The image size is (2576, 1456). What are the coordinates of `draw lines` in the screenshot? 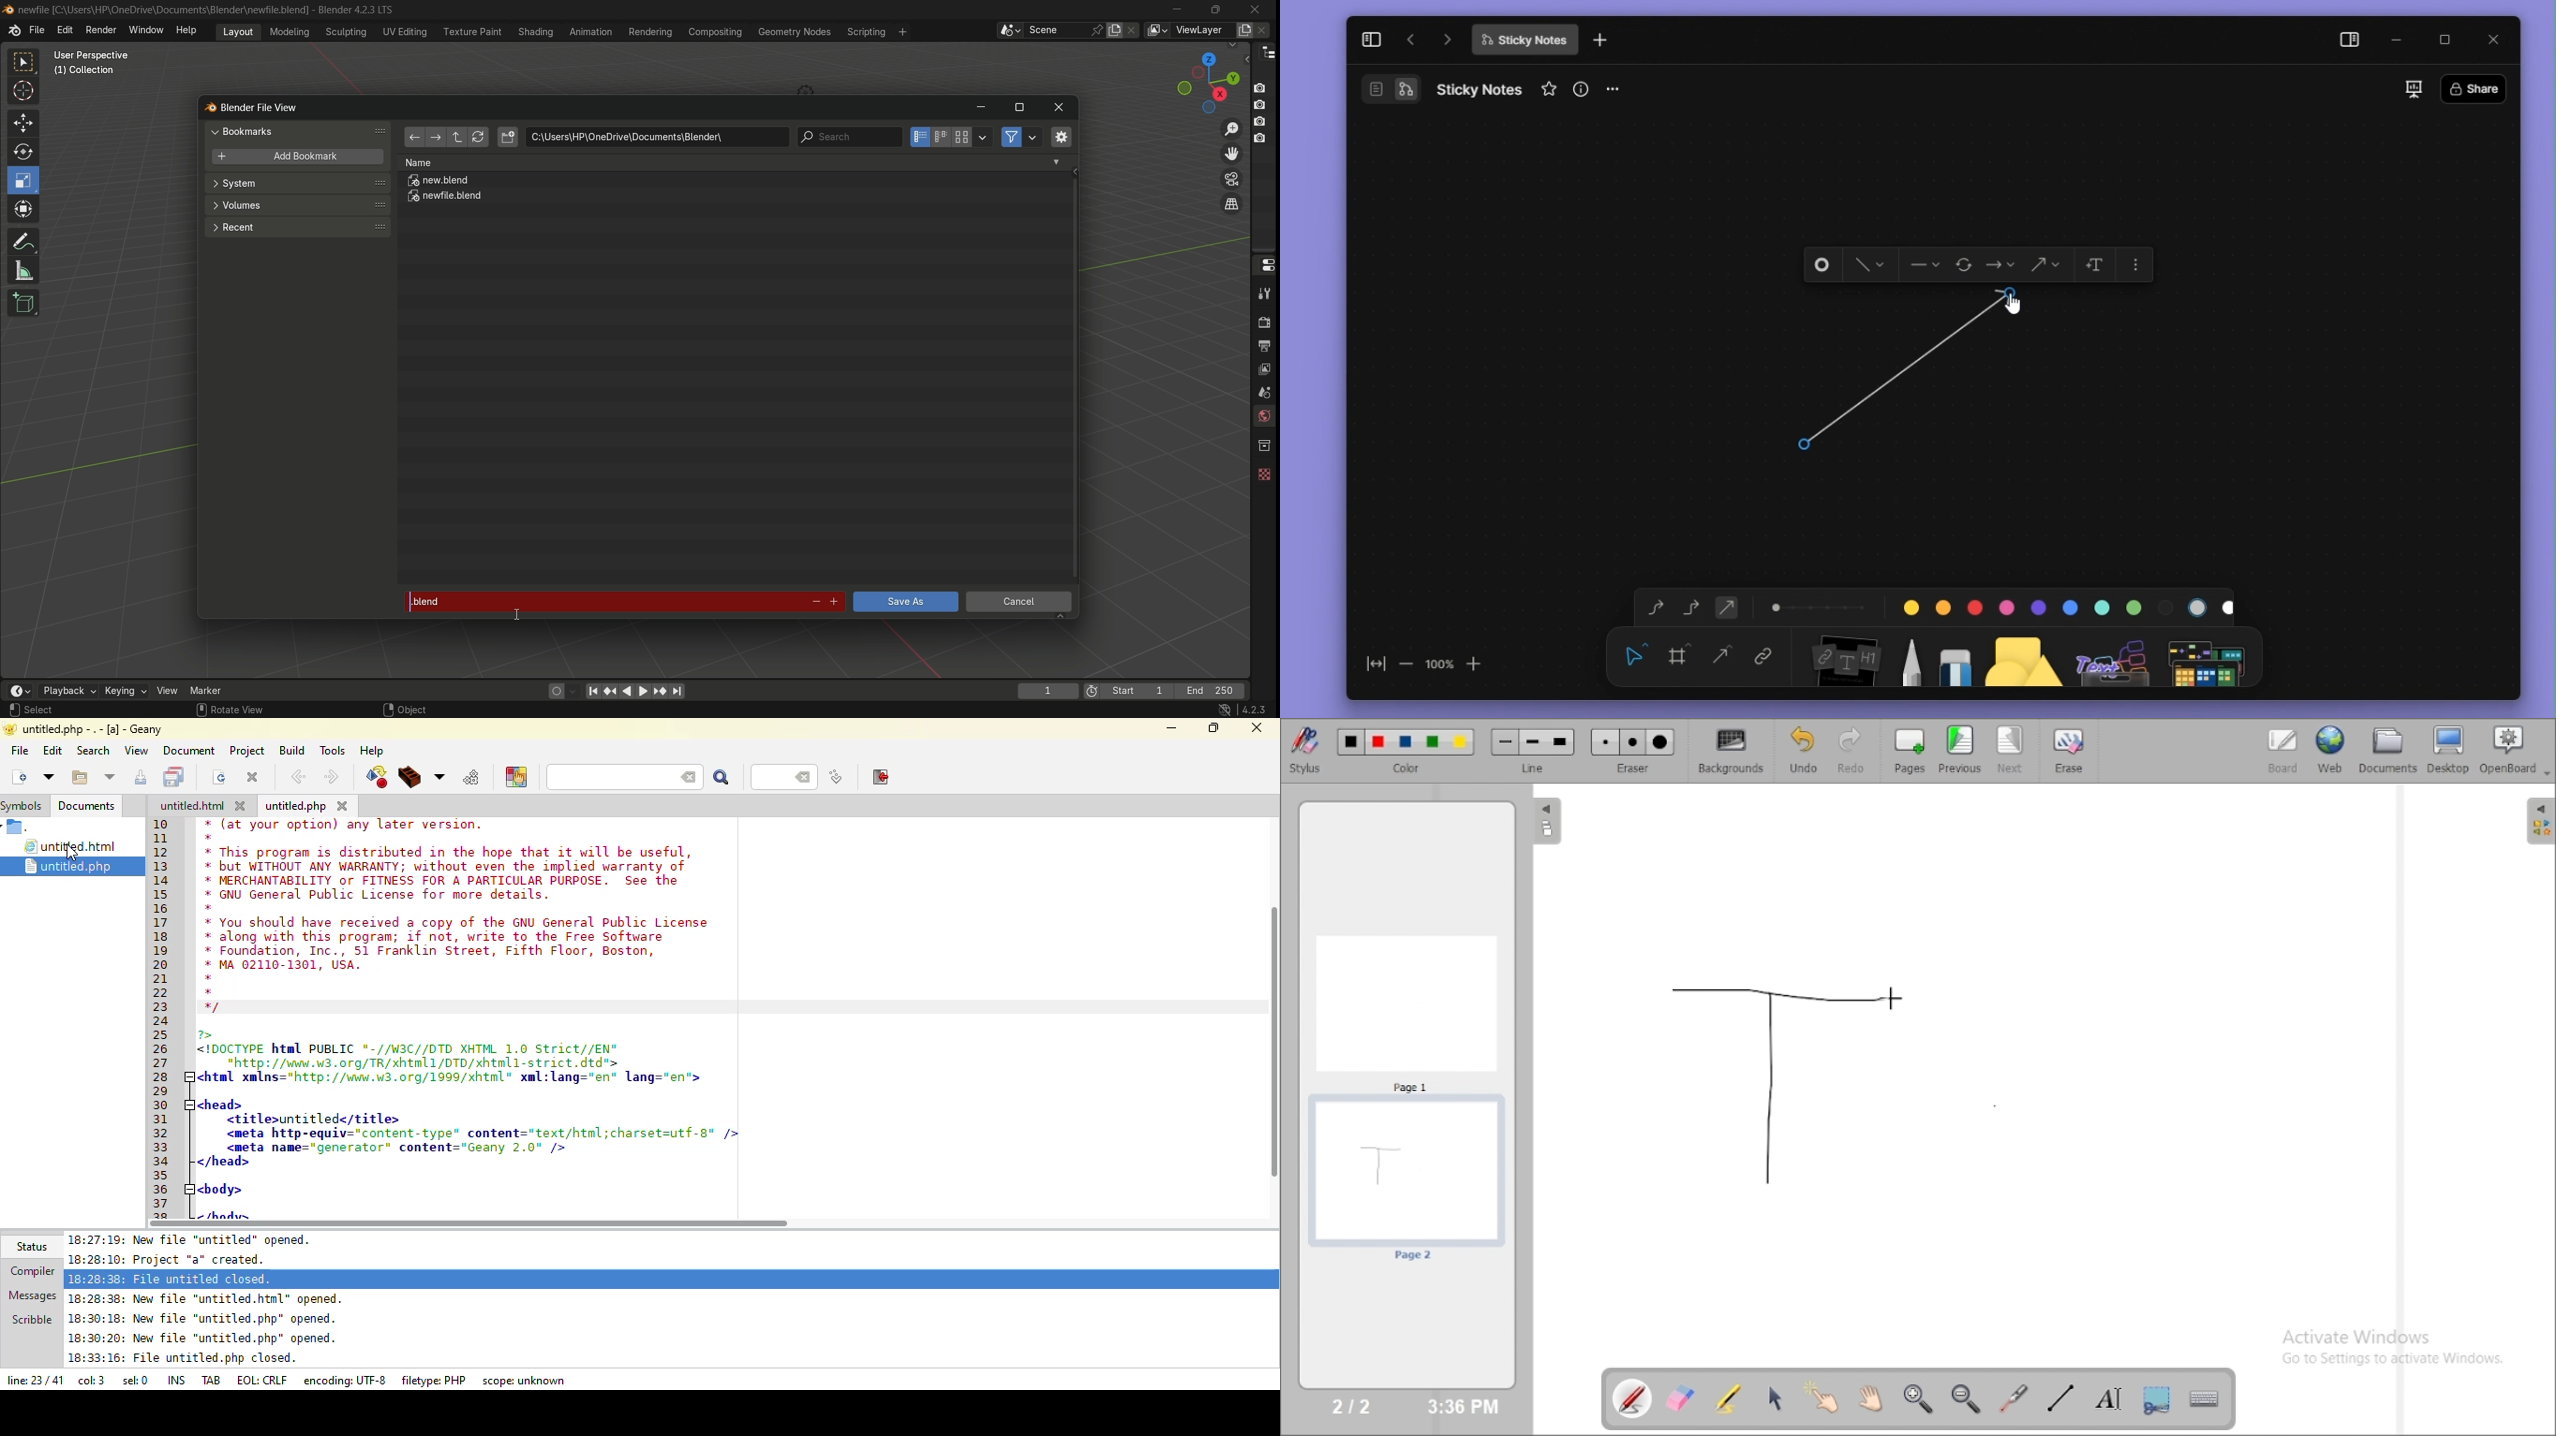 It's located at (2060, 1397).